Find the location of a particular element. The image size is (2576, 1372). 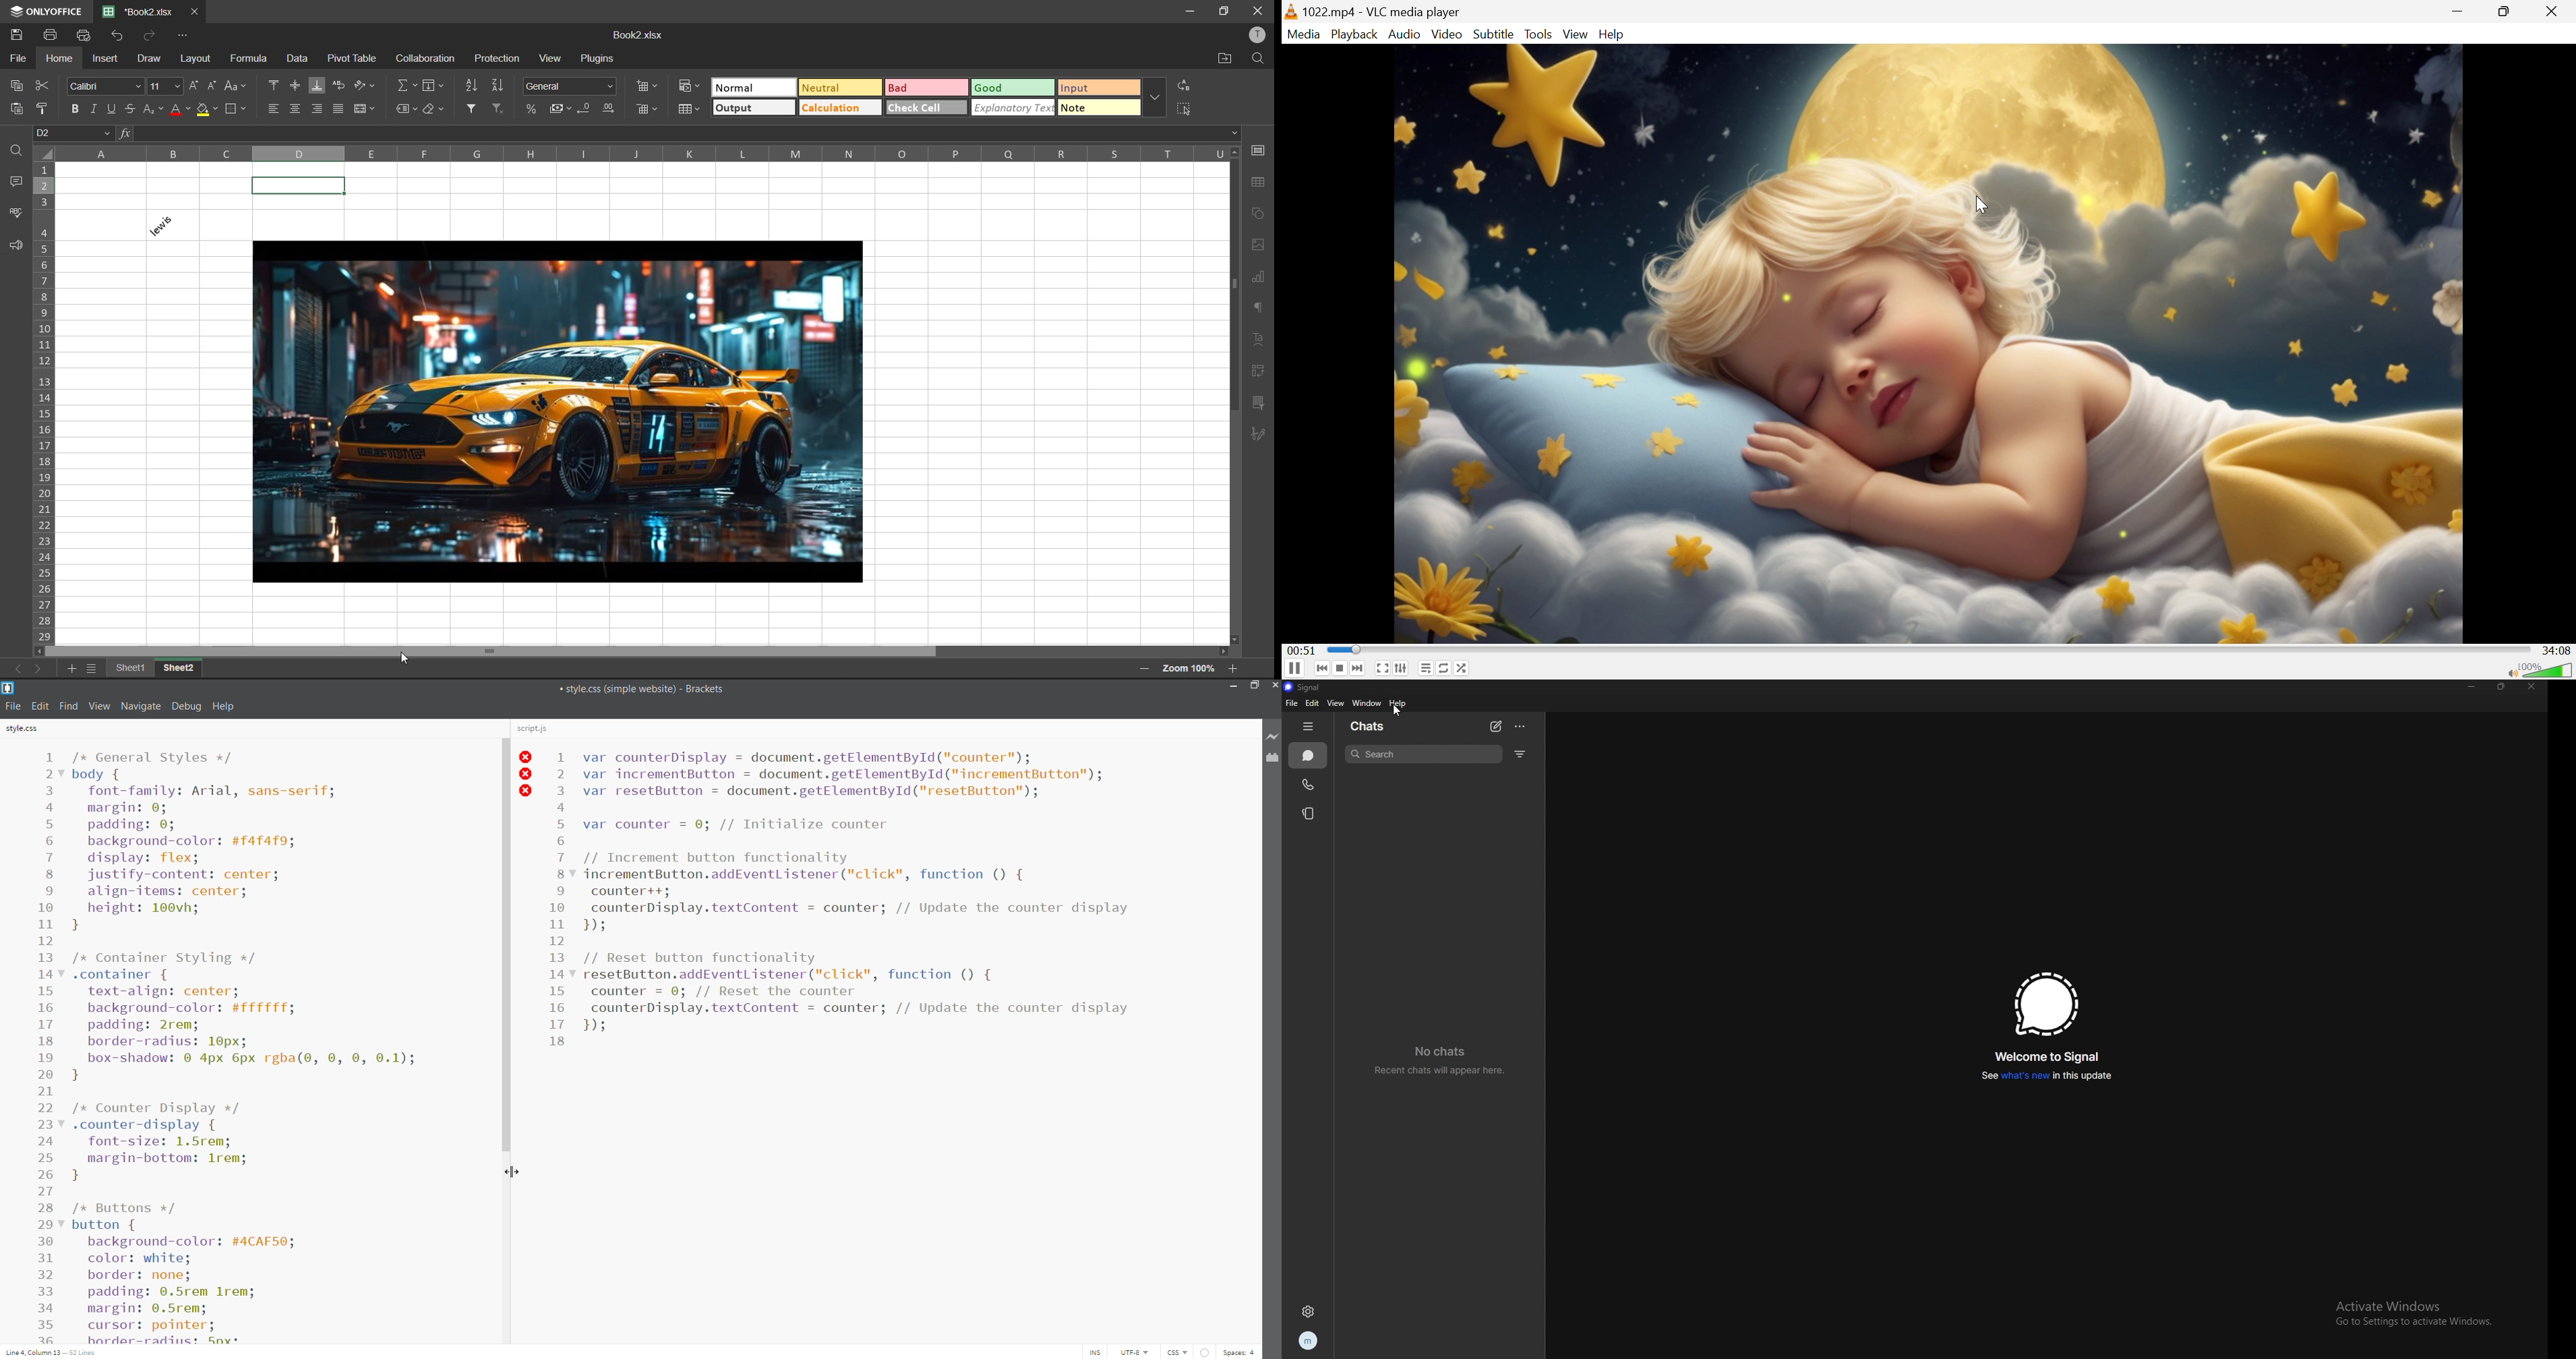

window is located at coordinates (1367, 703).